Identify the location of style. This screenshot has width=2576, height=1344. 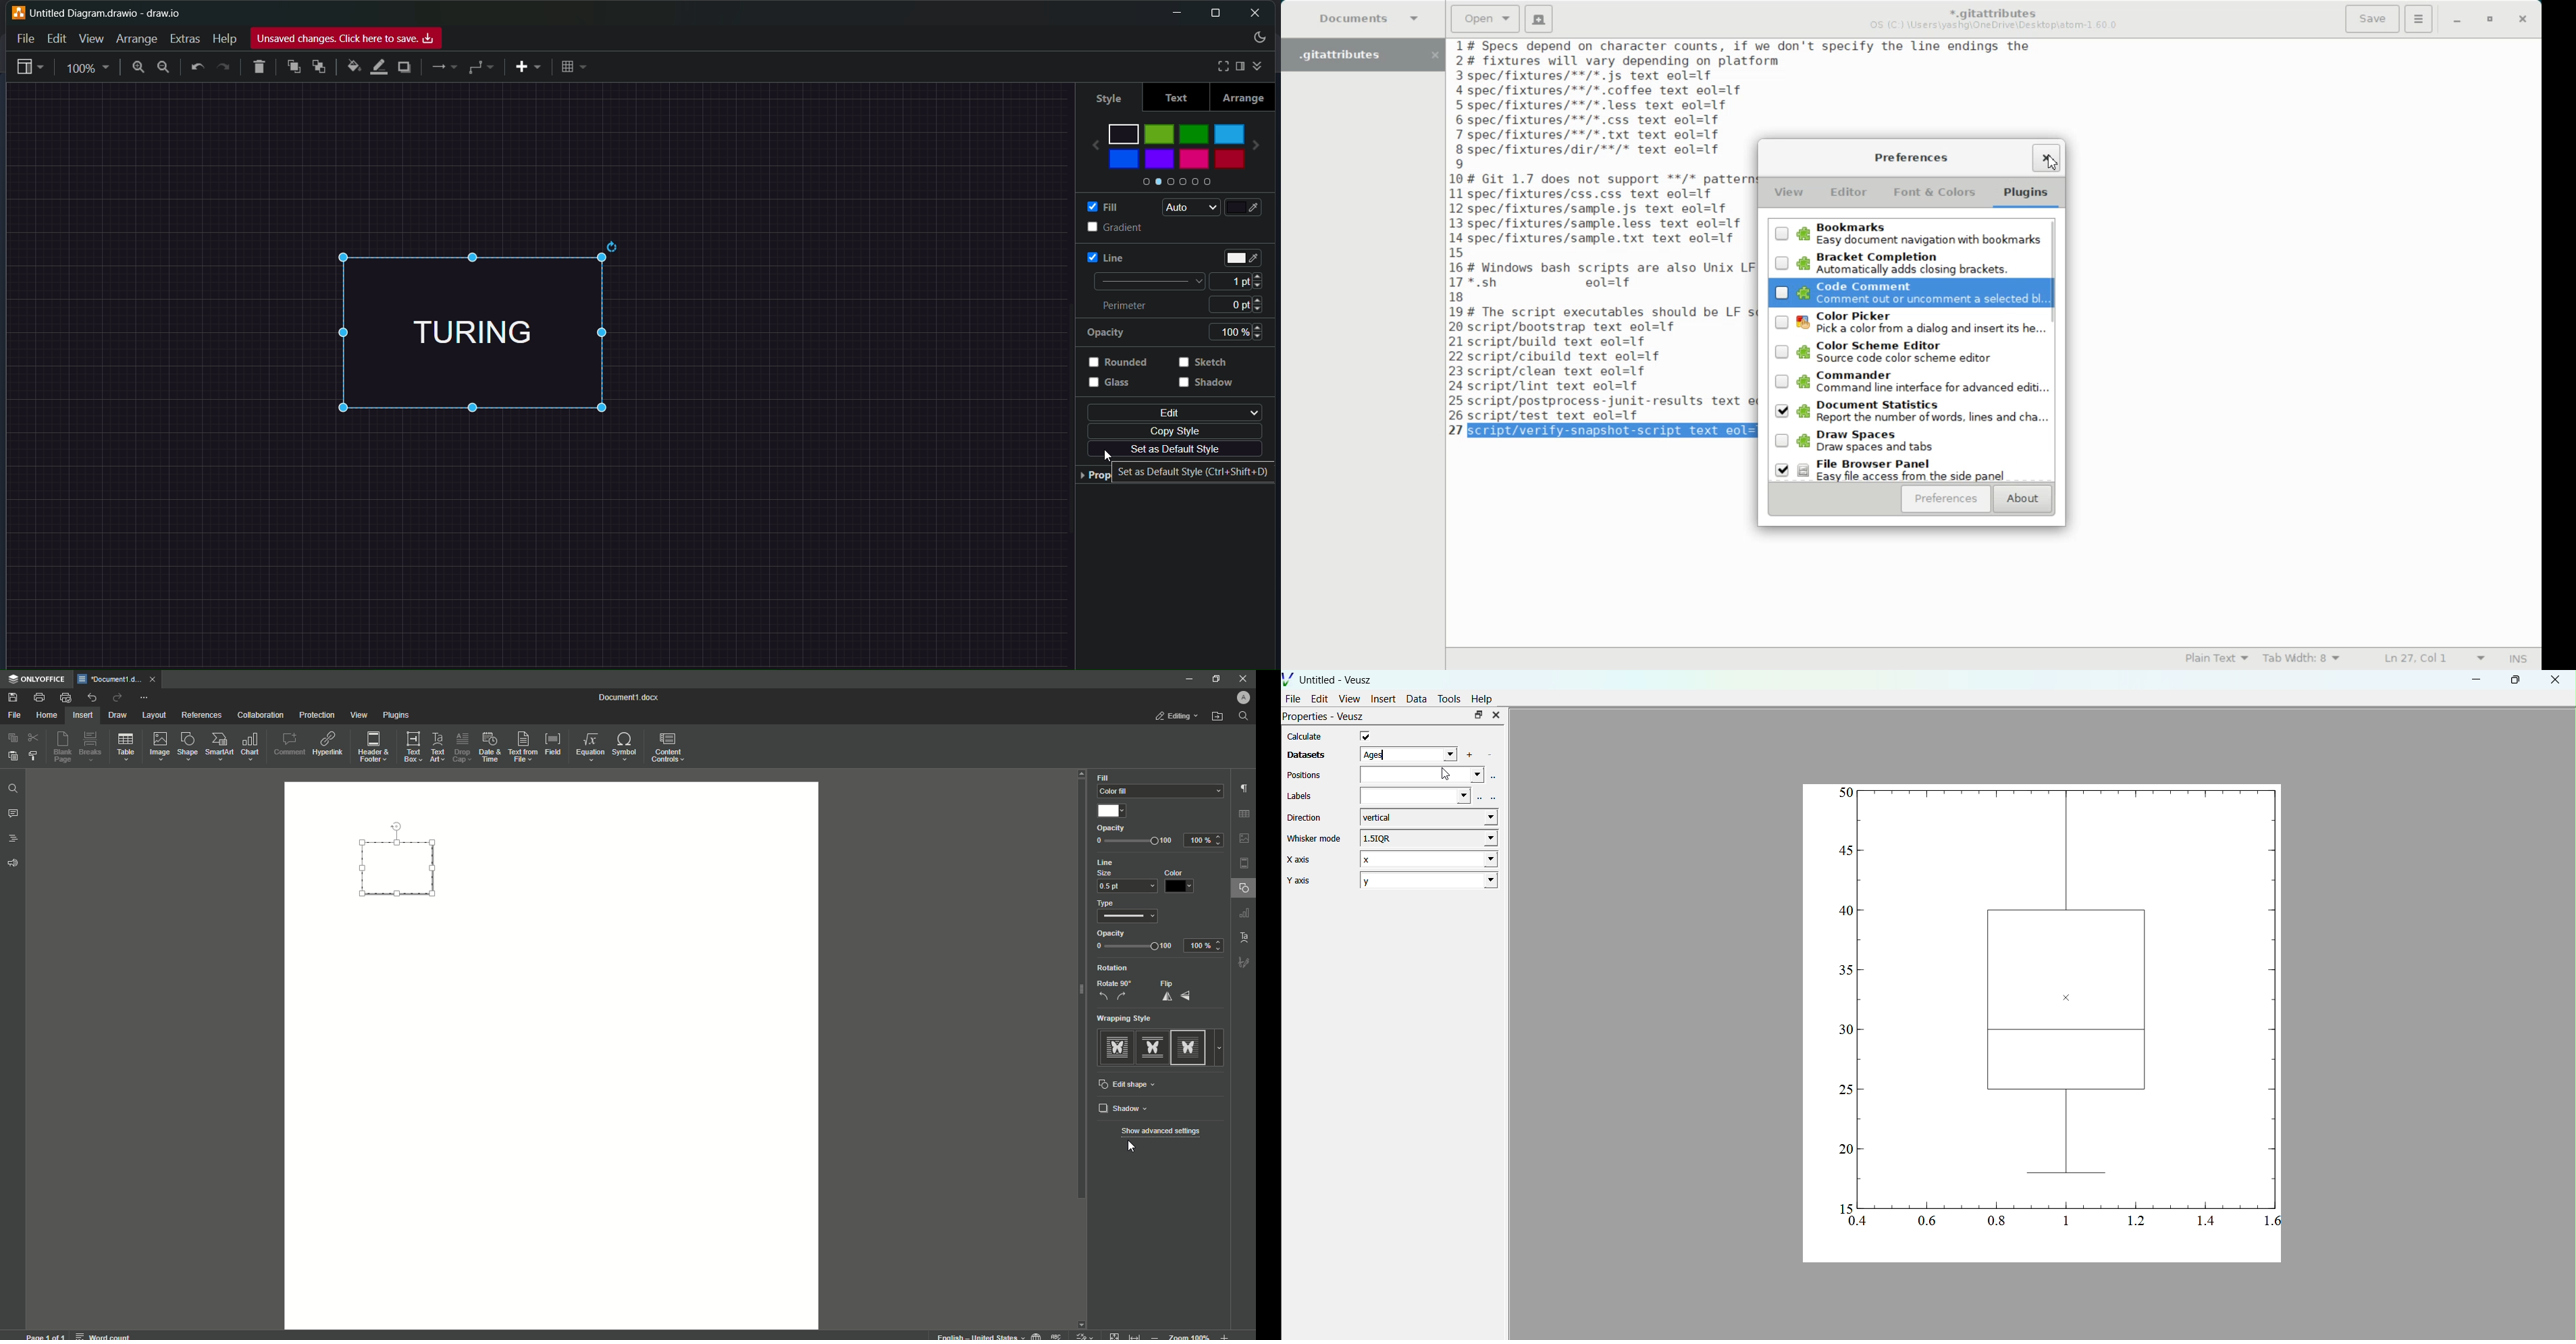
(1105, 95).